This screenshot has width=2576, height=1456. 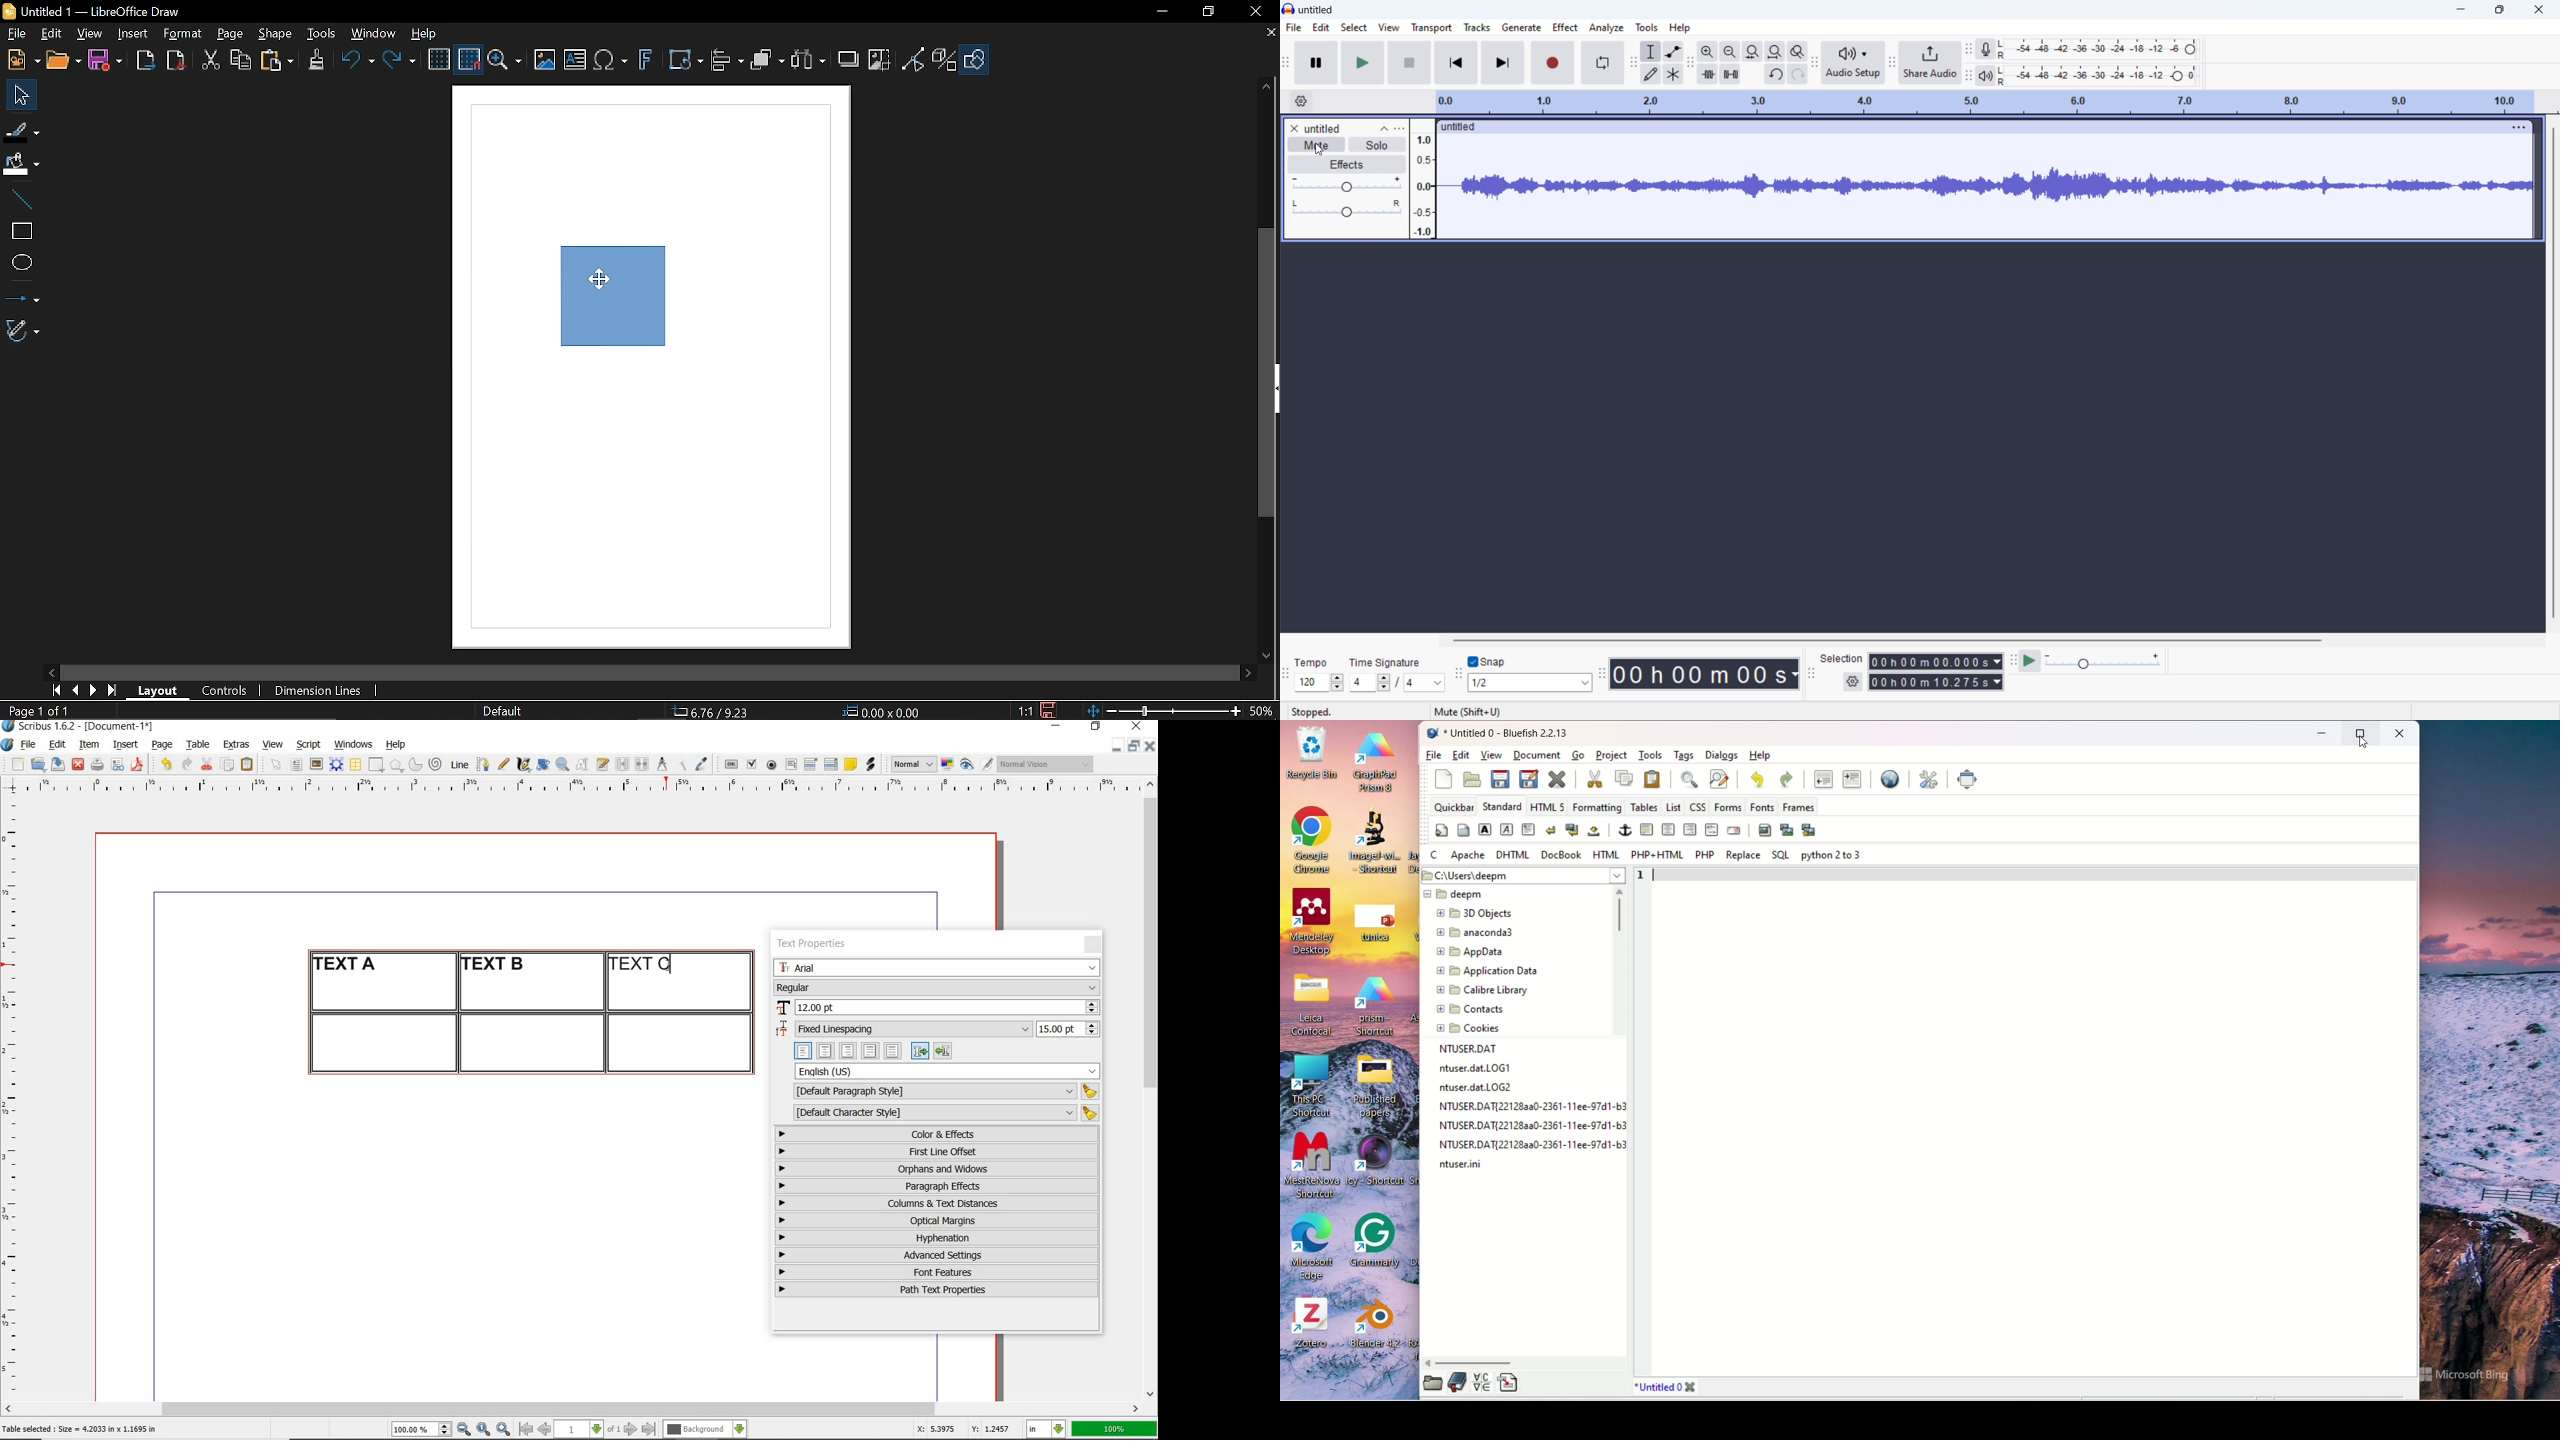 What do you see at coordinates (1647, 27) in the screenshot?
I see `tools` at bounding box center [1647, 27].